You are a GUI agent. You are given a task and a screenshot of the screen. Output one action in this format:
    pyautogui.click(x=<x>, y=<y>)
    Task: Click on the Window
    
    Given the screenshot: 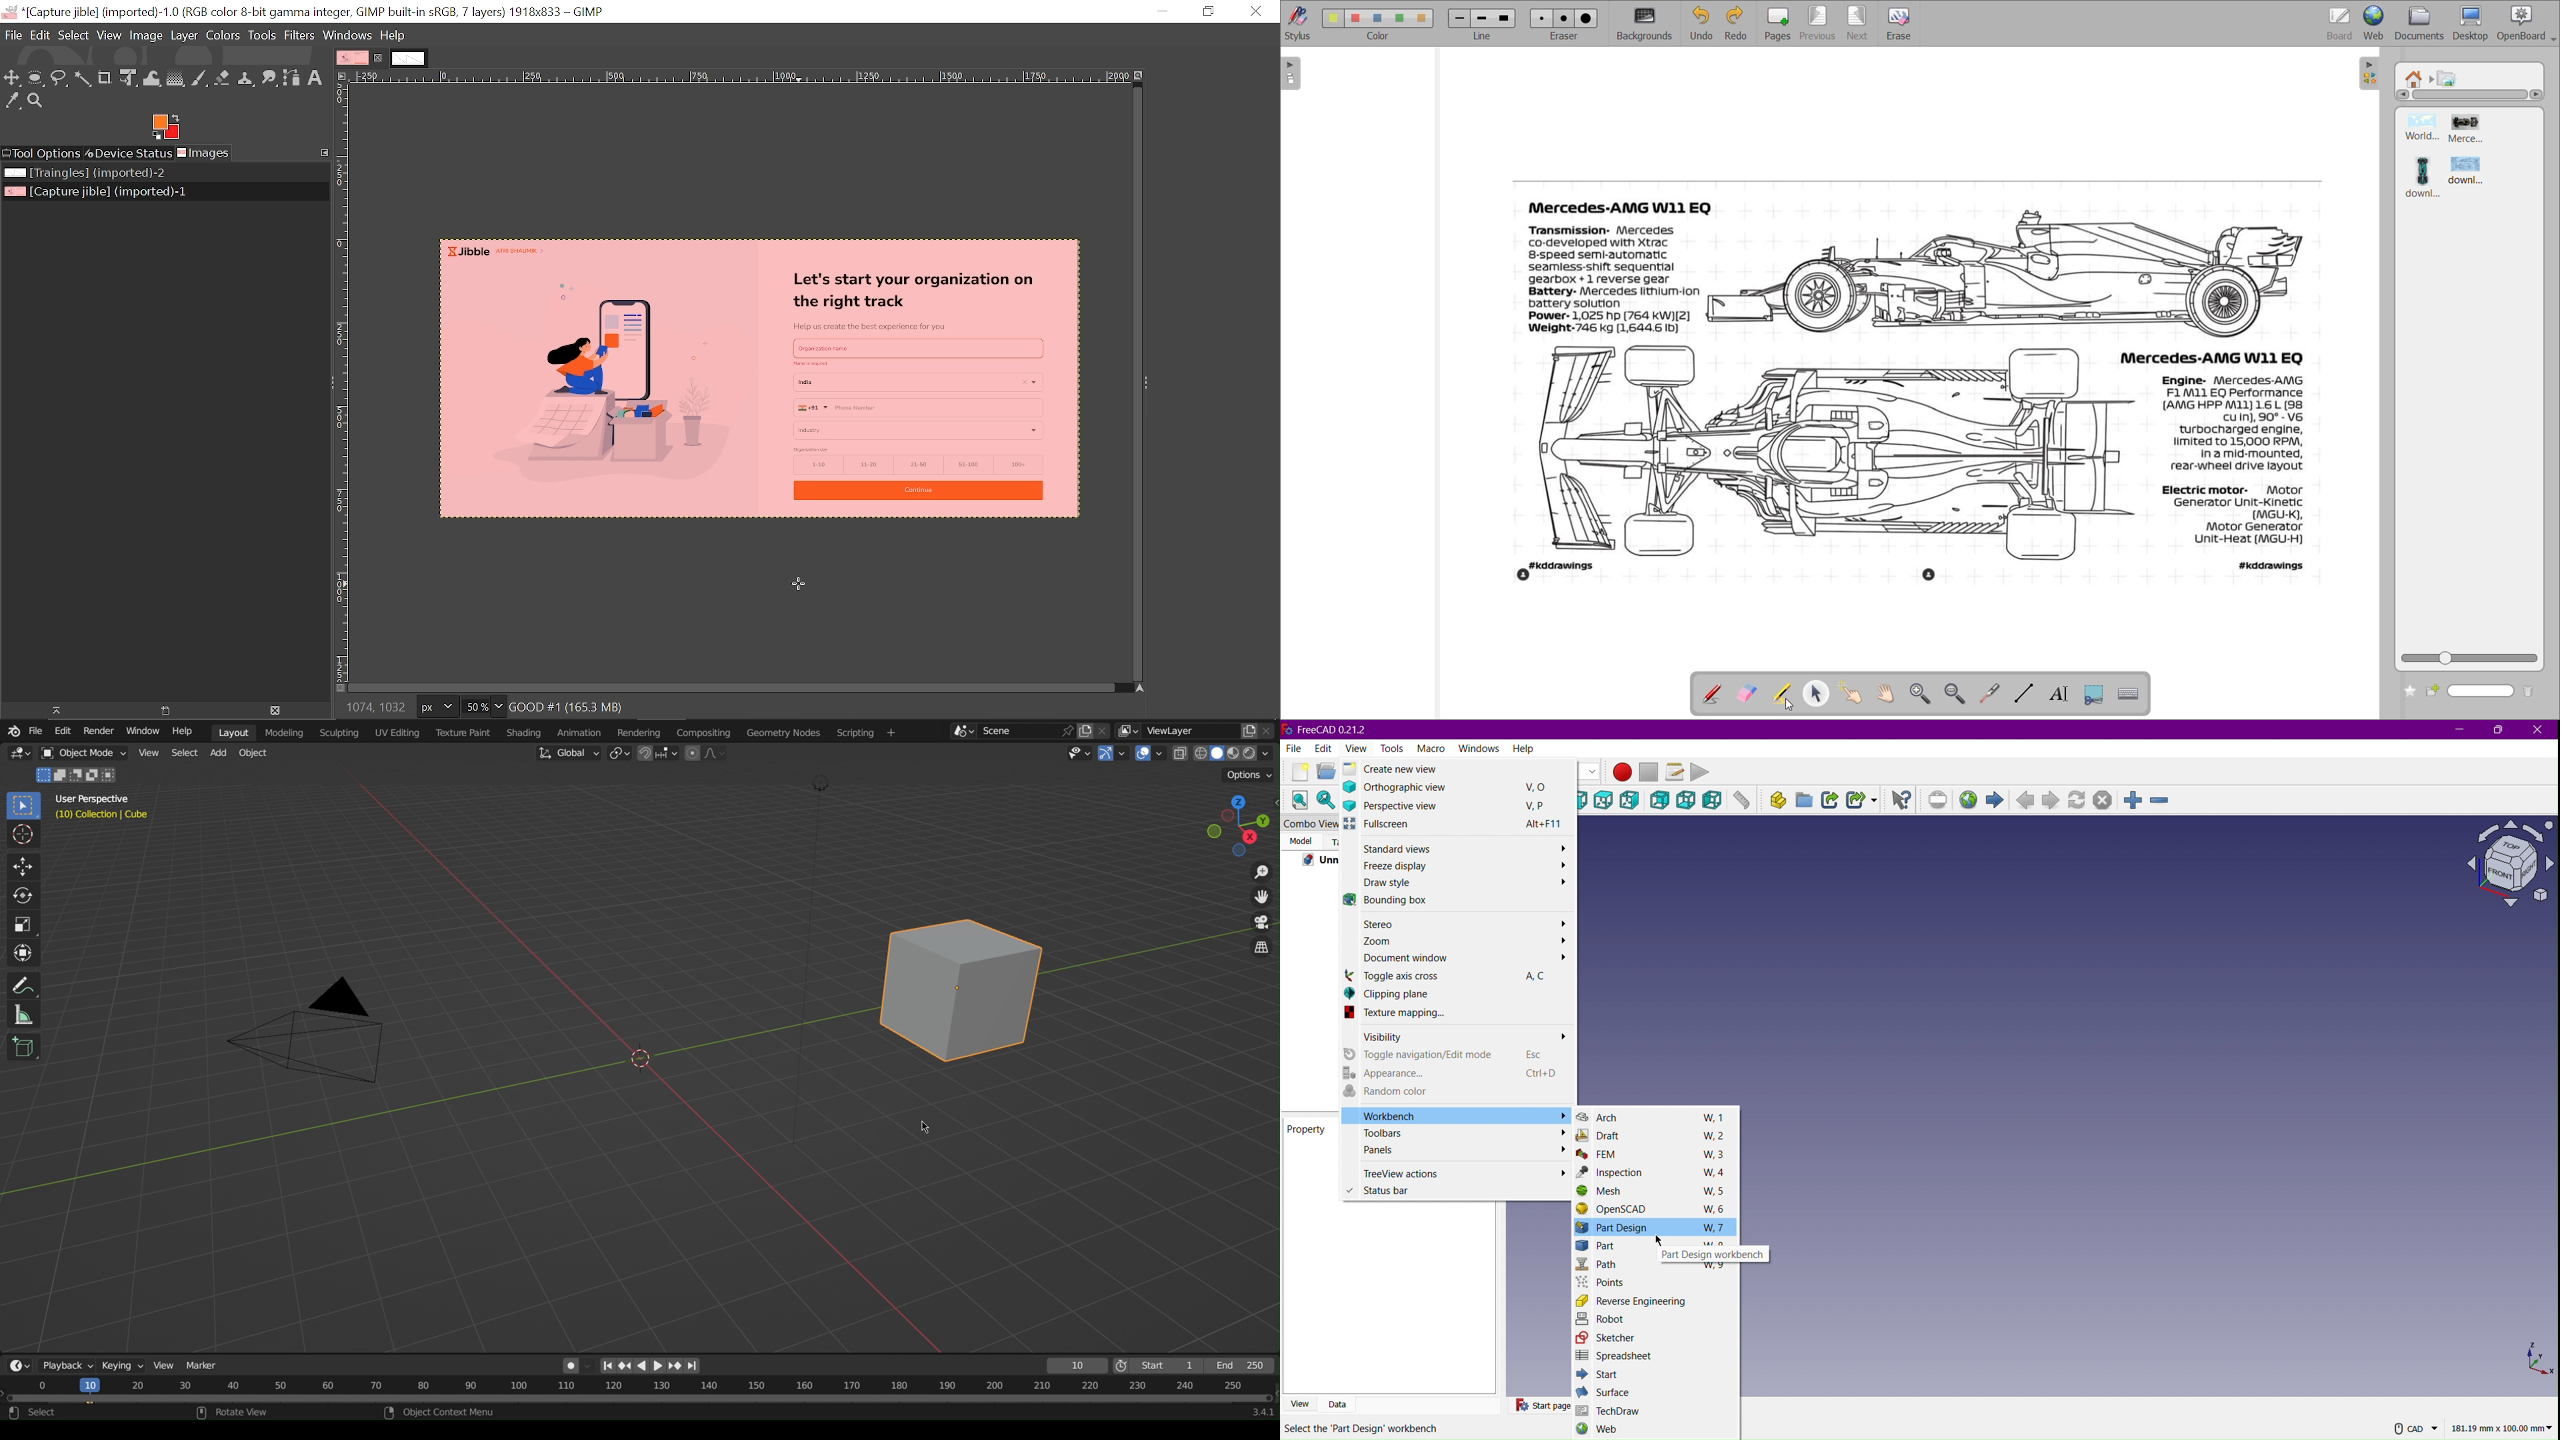 What is the action you would take?
    pyautogui.click(x=146, y=731)
    